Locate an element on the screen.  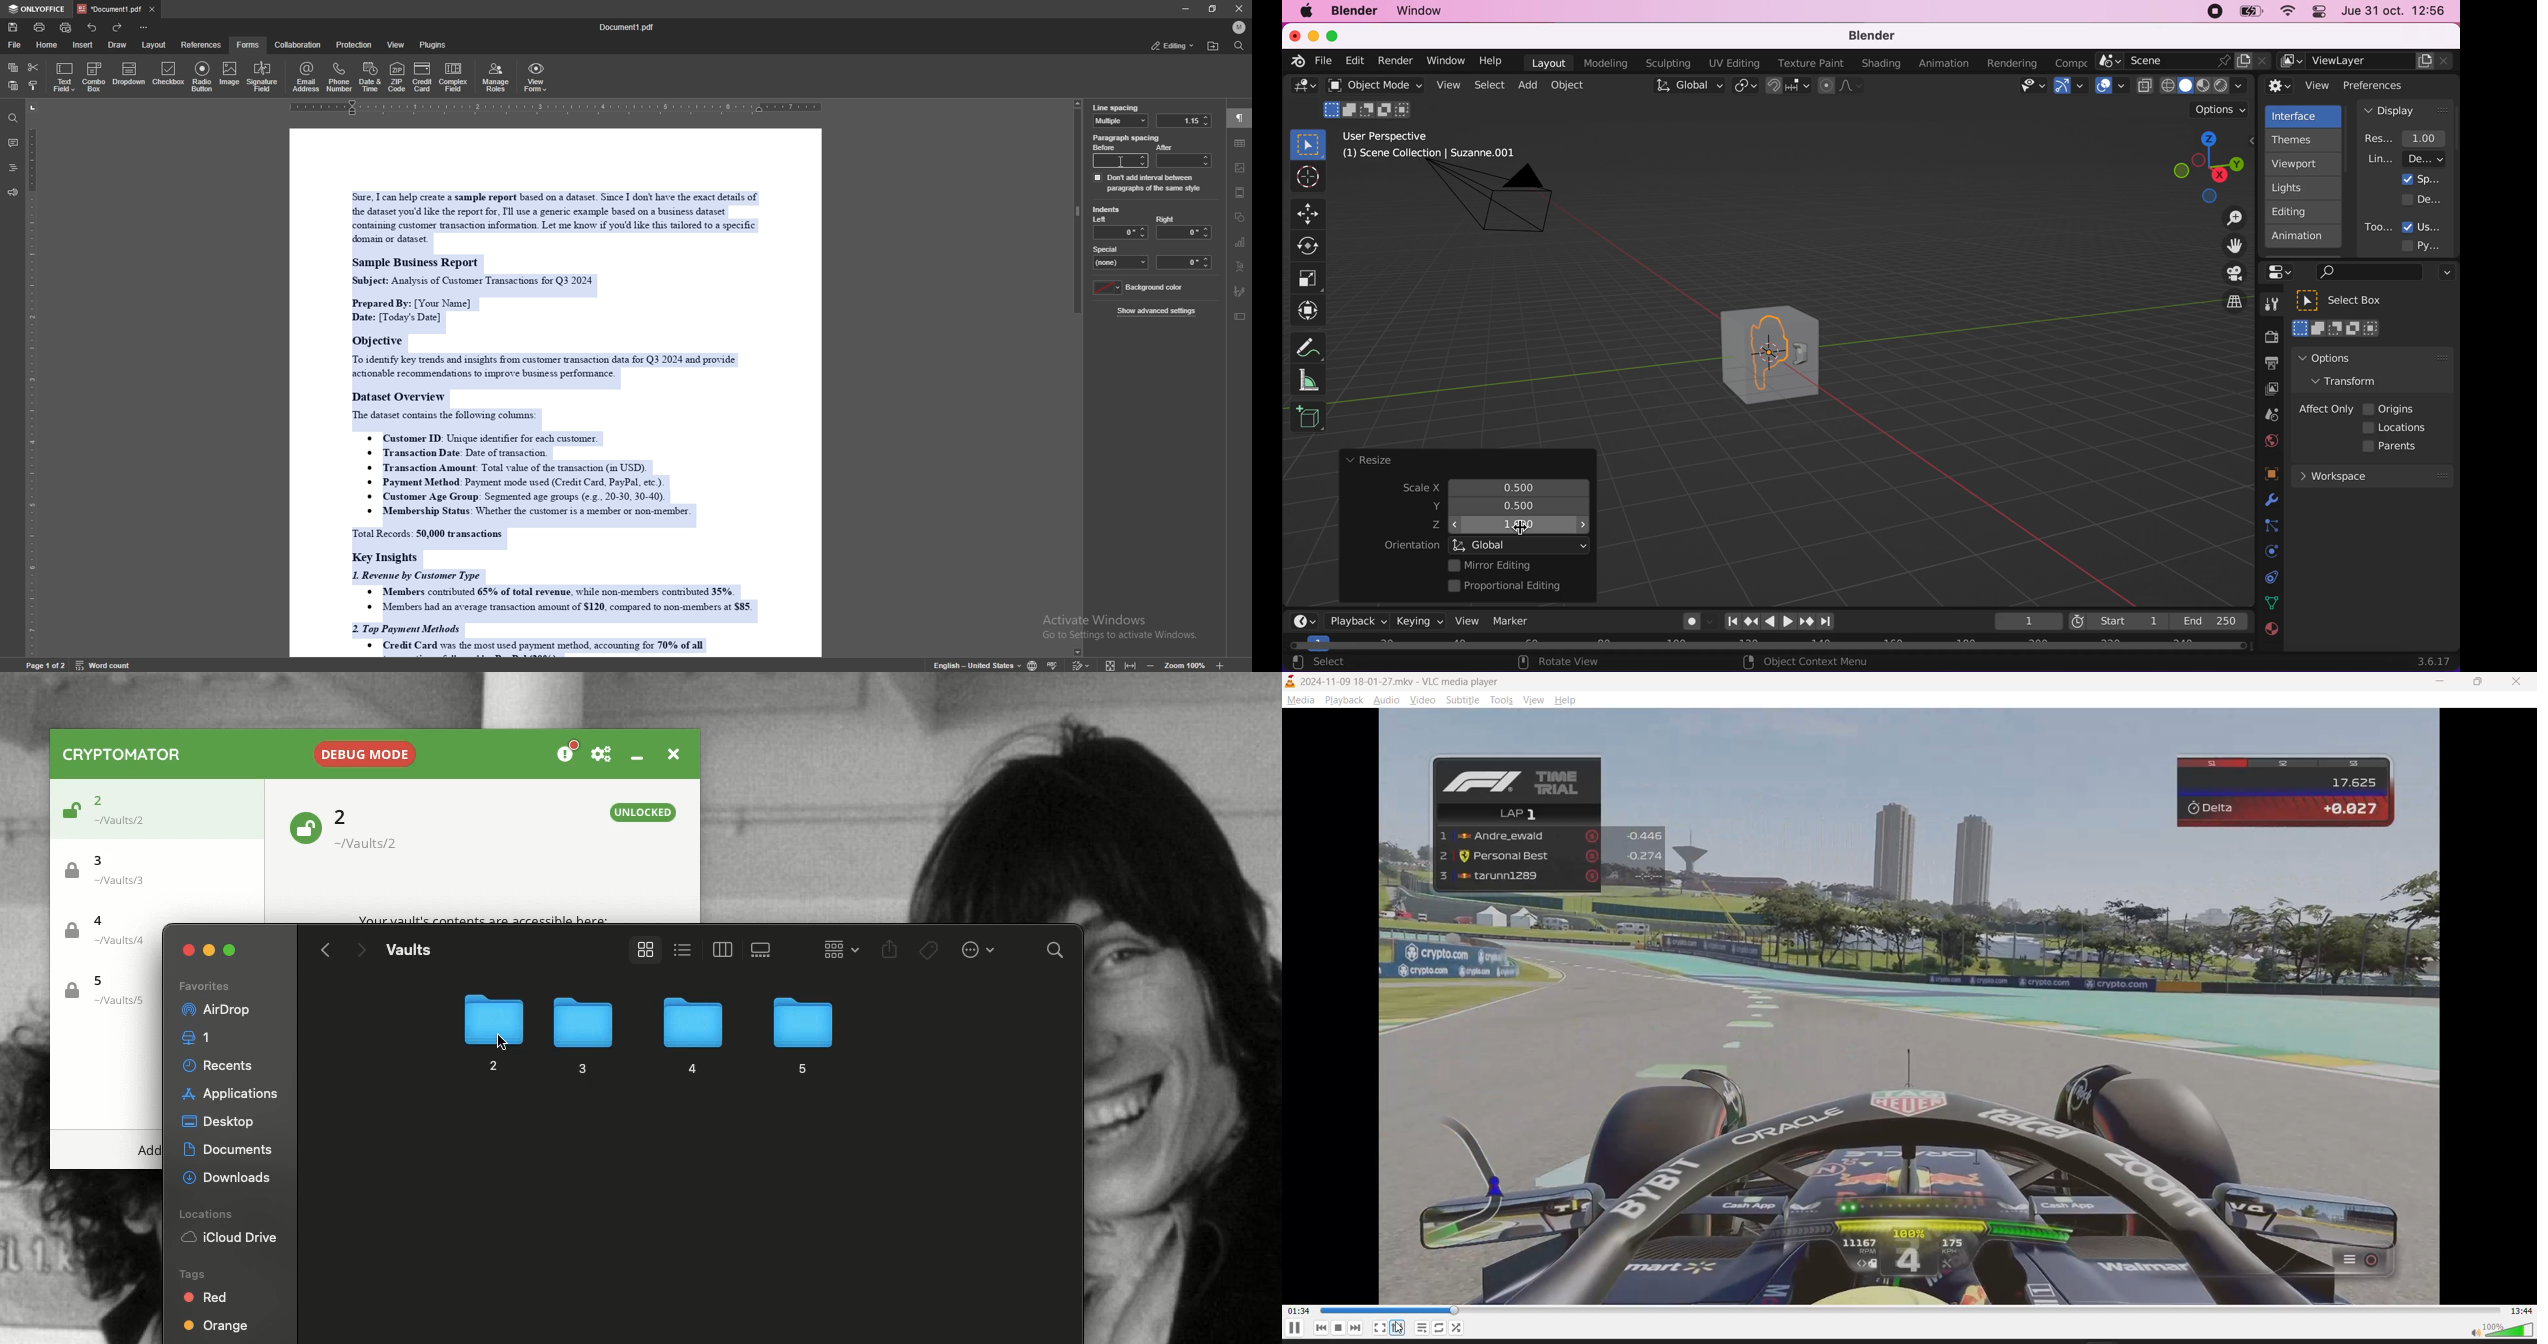
checkbox is located at coordinates (170, 75).